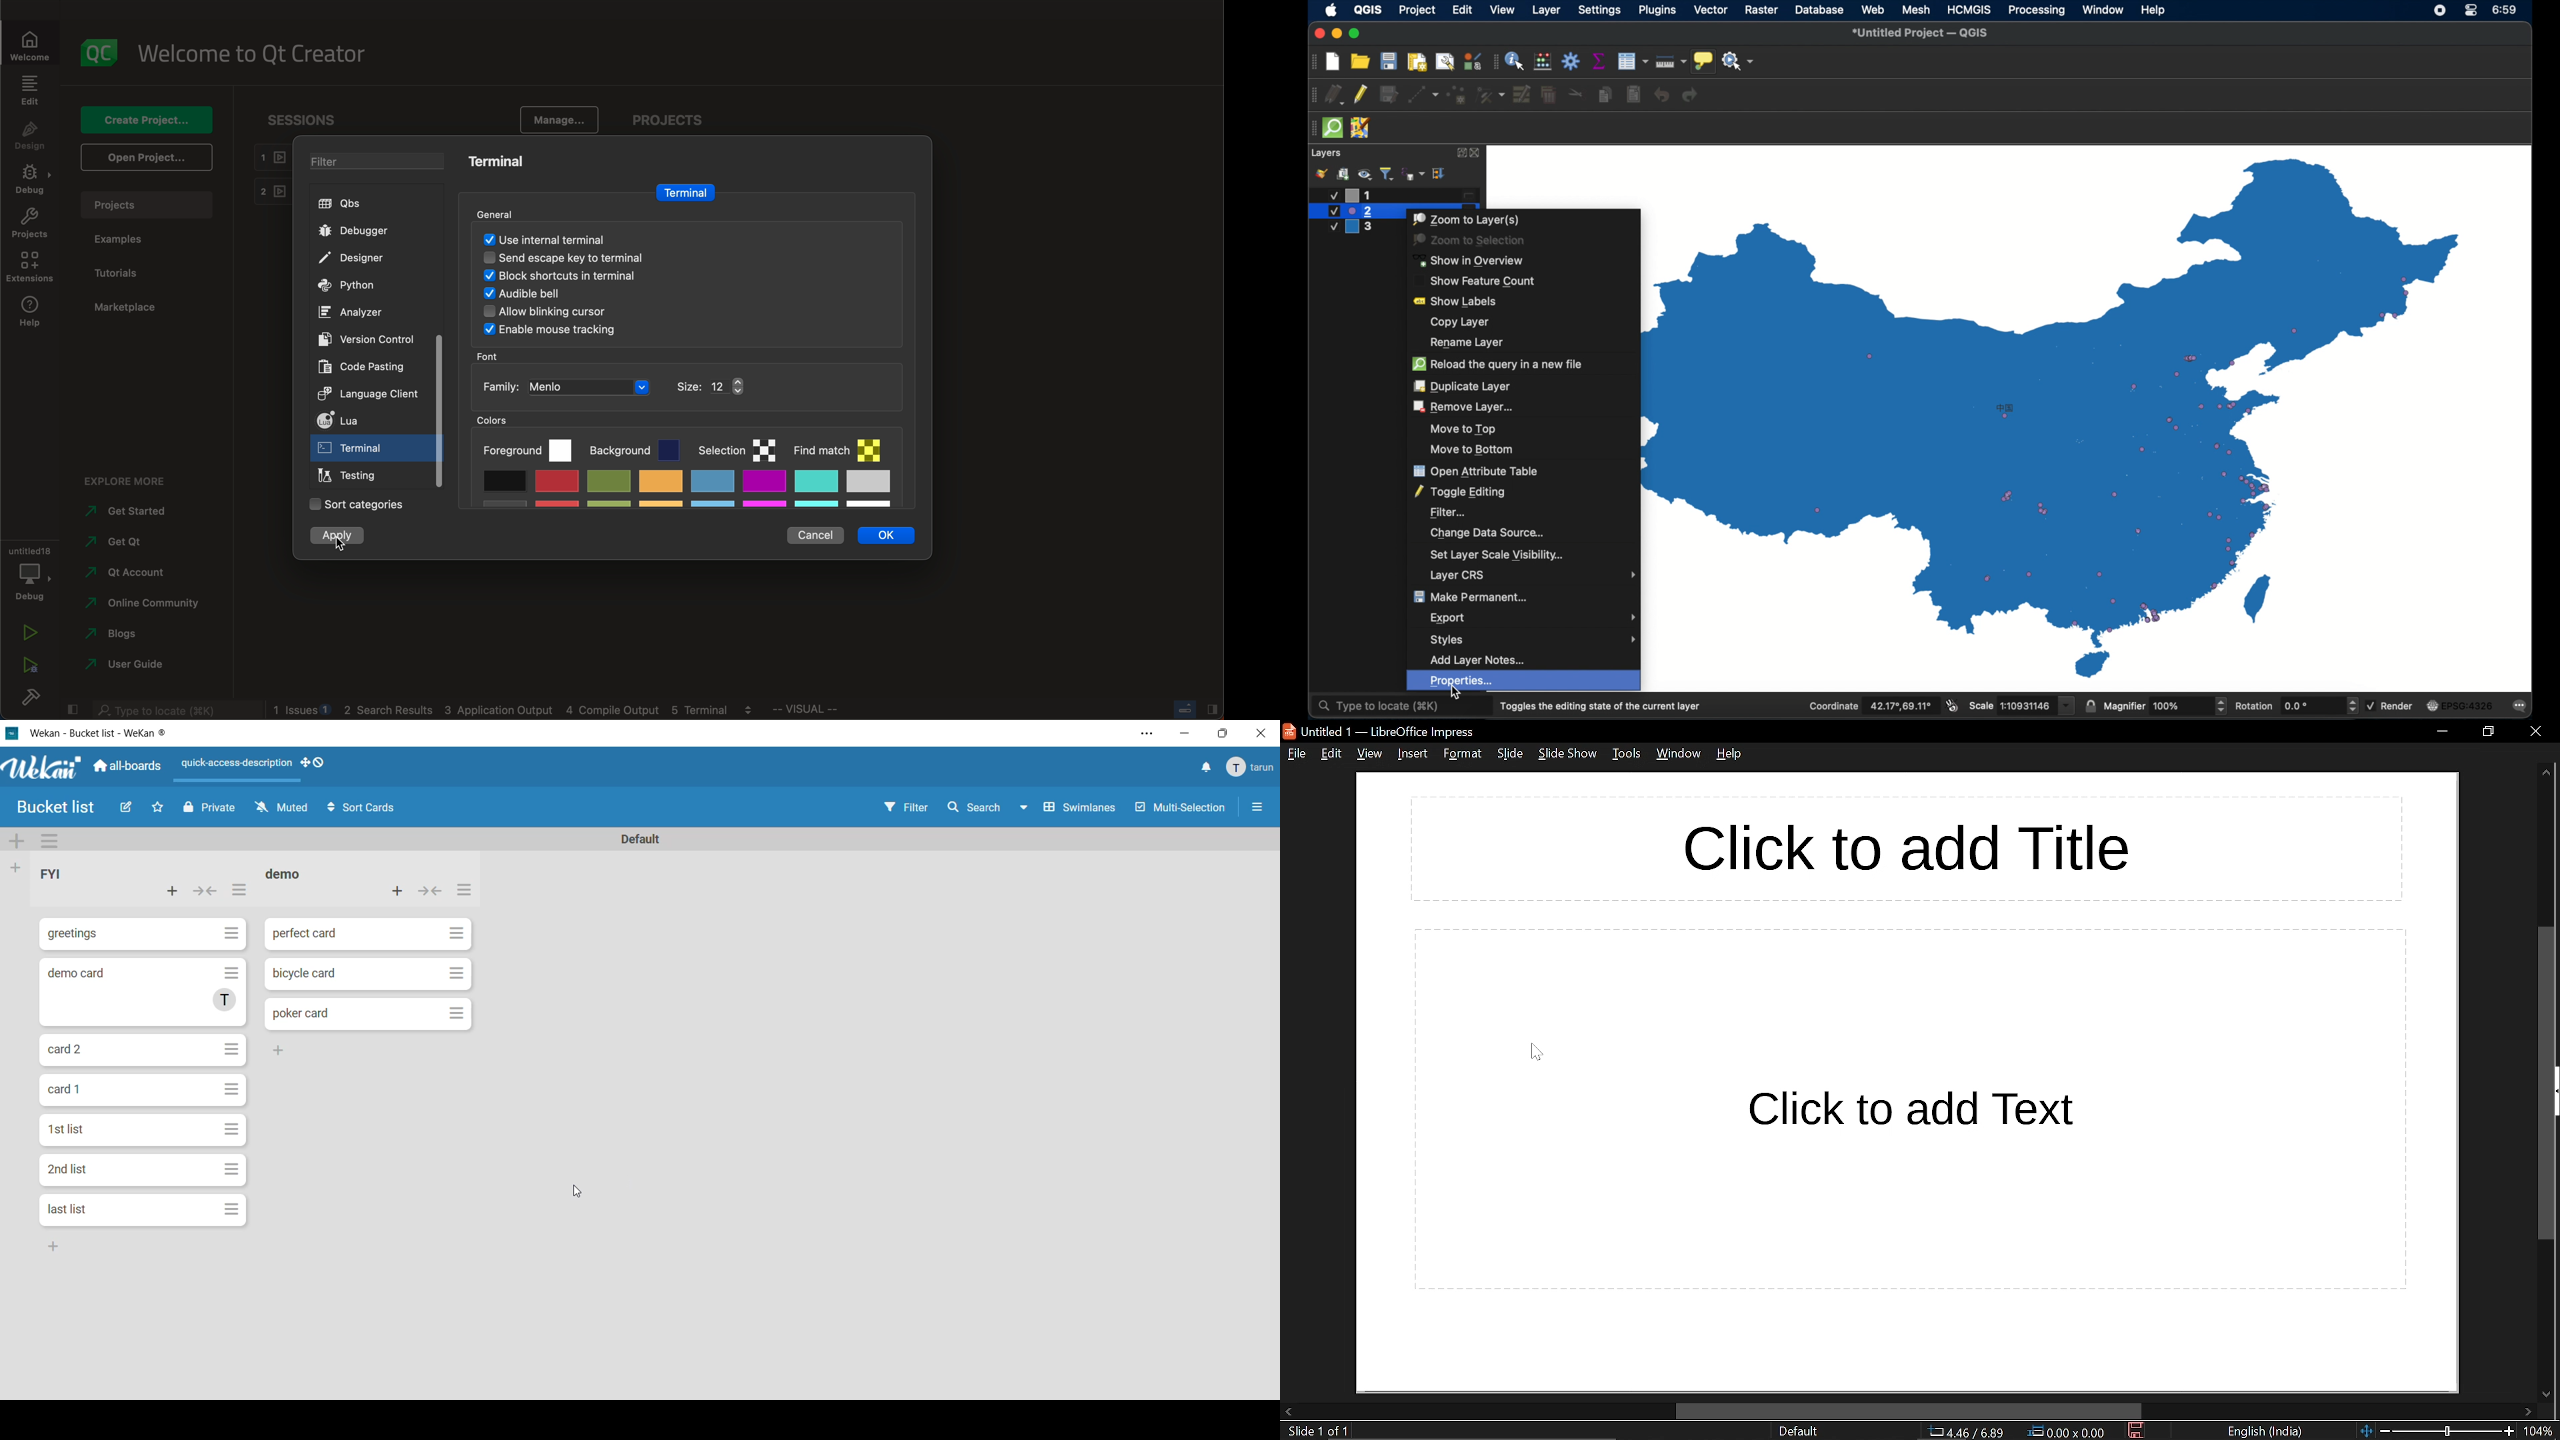 This screenshot has width=2576, height=1456. I want to click on send escape key, so click(578, 257).